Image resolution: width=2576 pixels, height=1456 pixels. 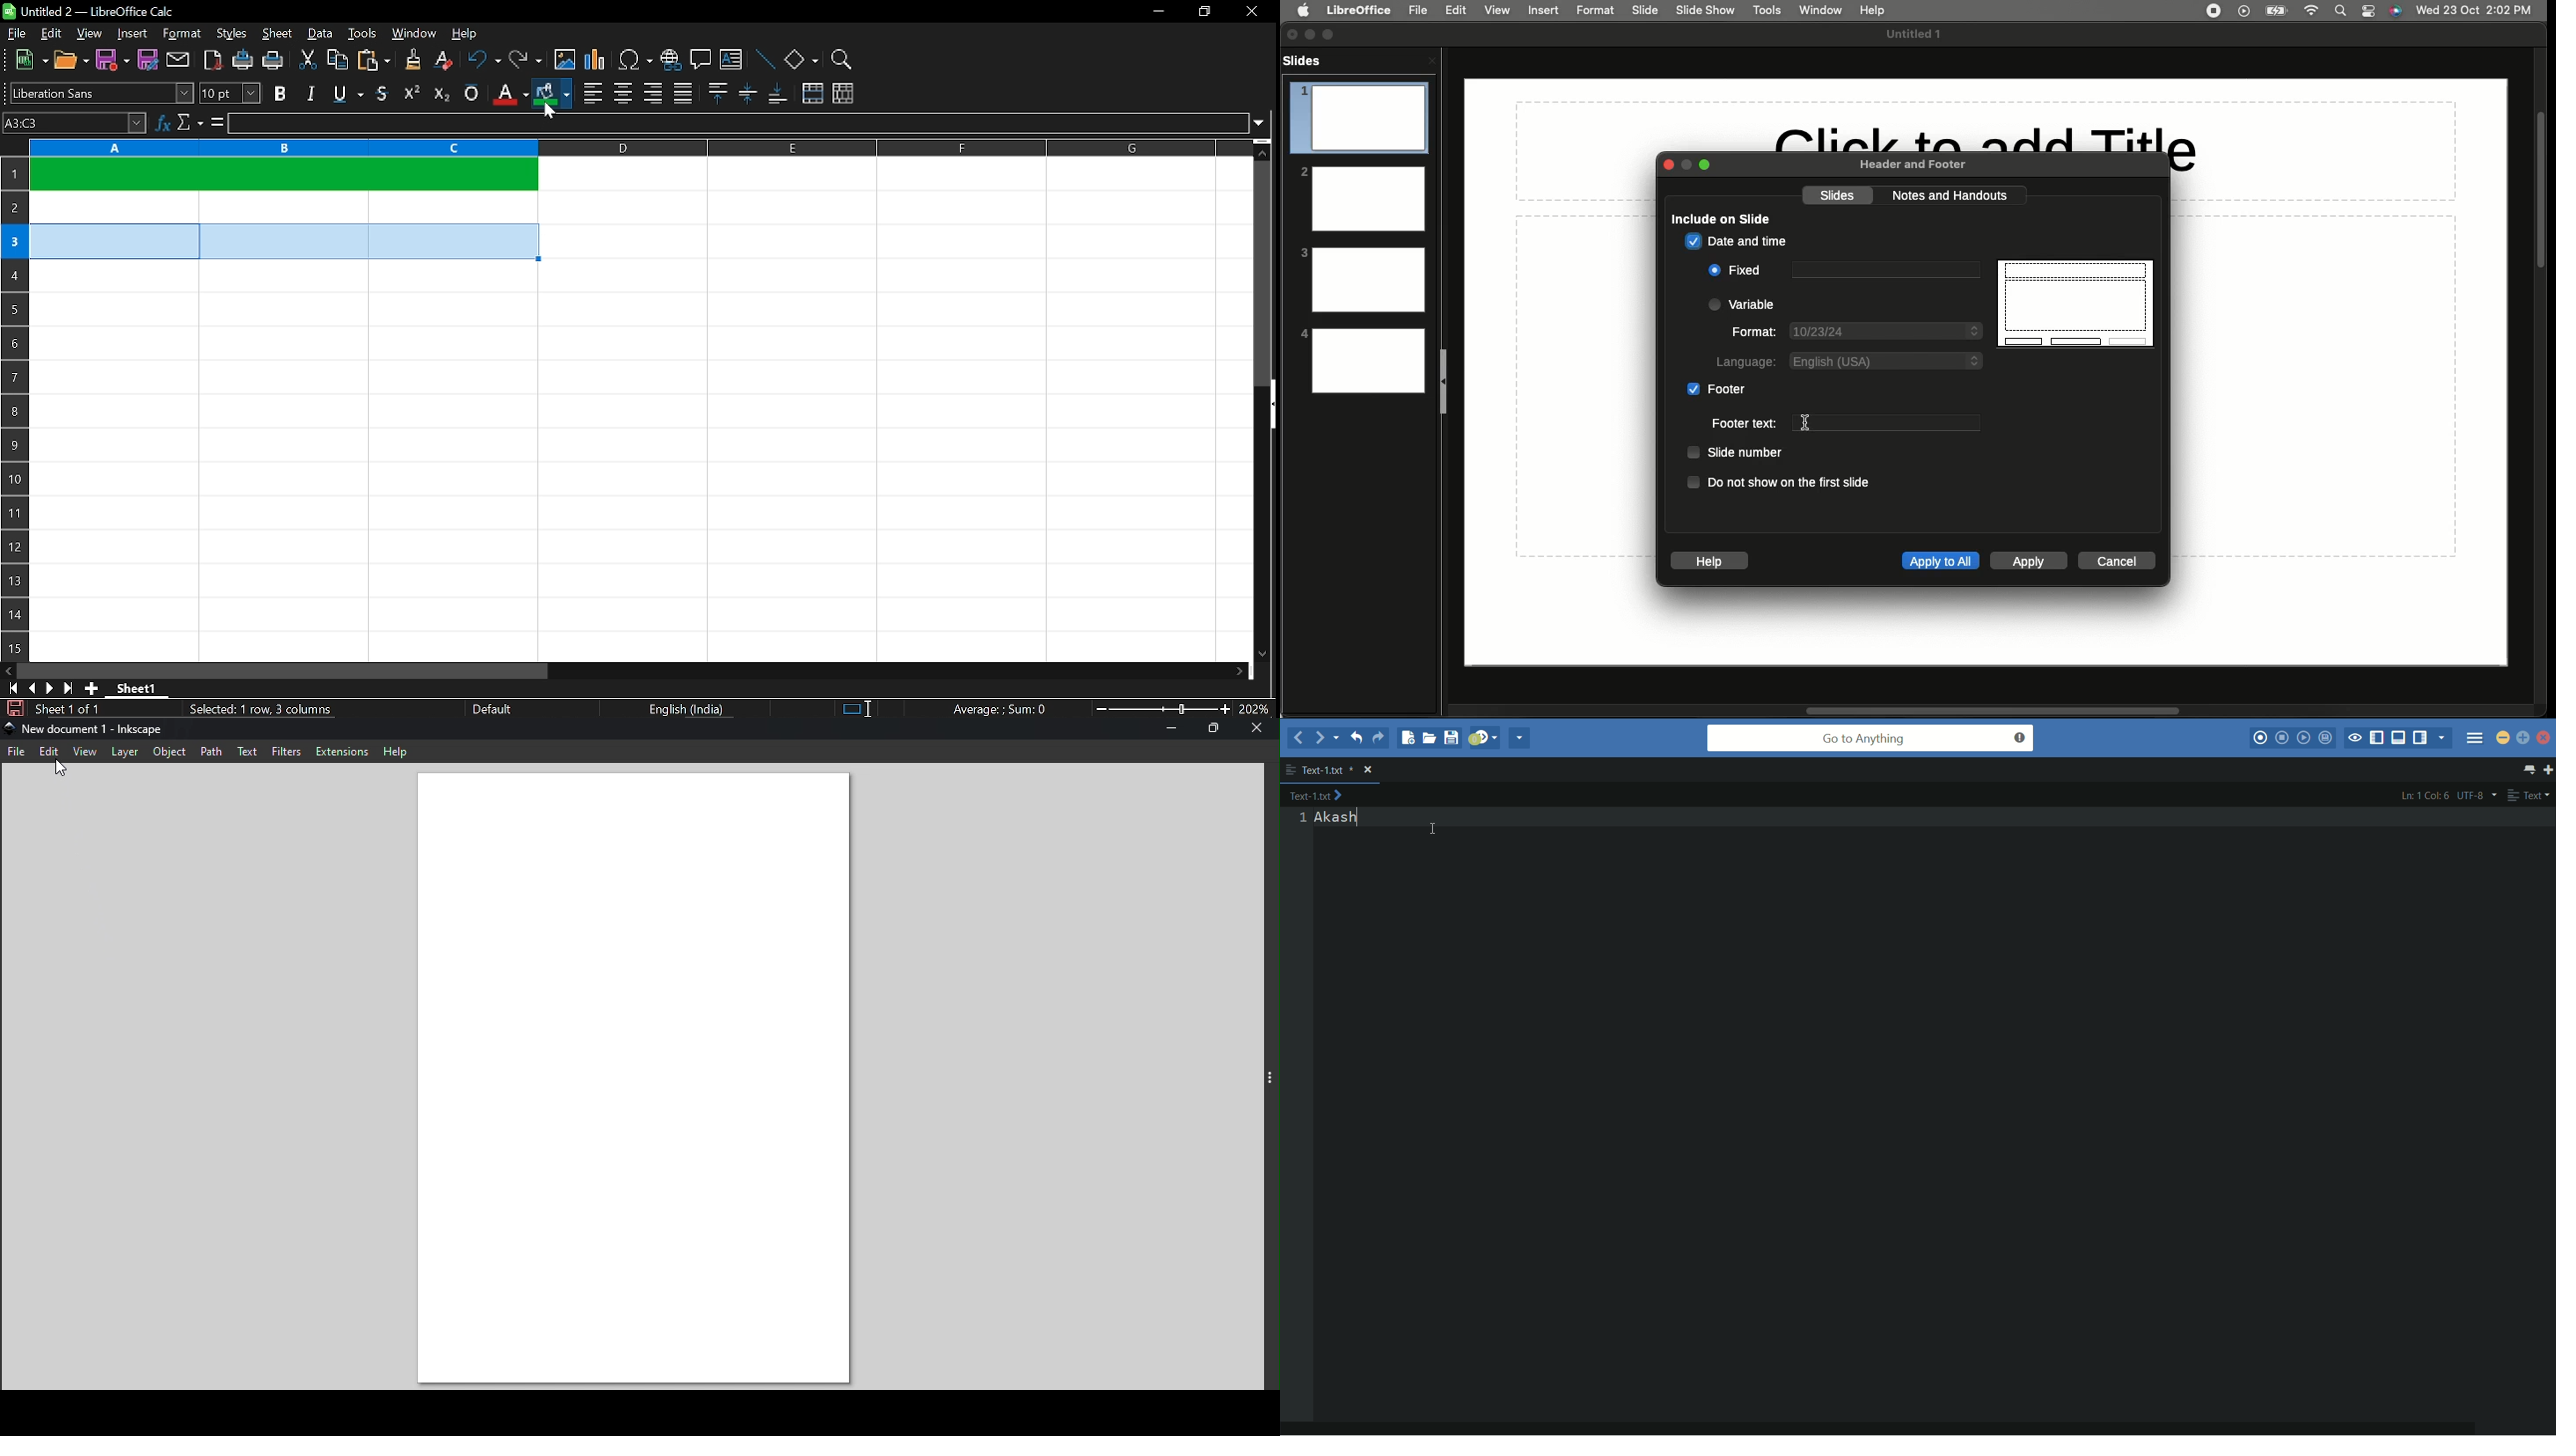 I want to click on insert chart, so click(x=596, y=61).